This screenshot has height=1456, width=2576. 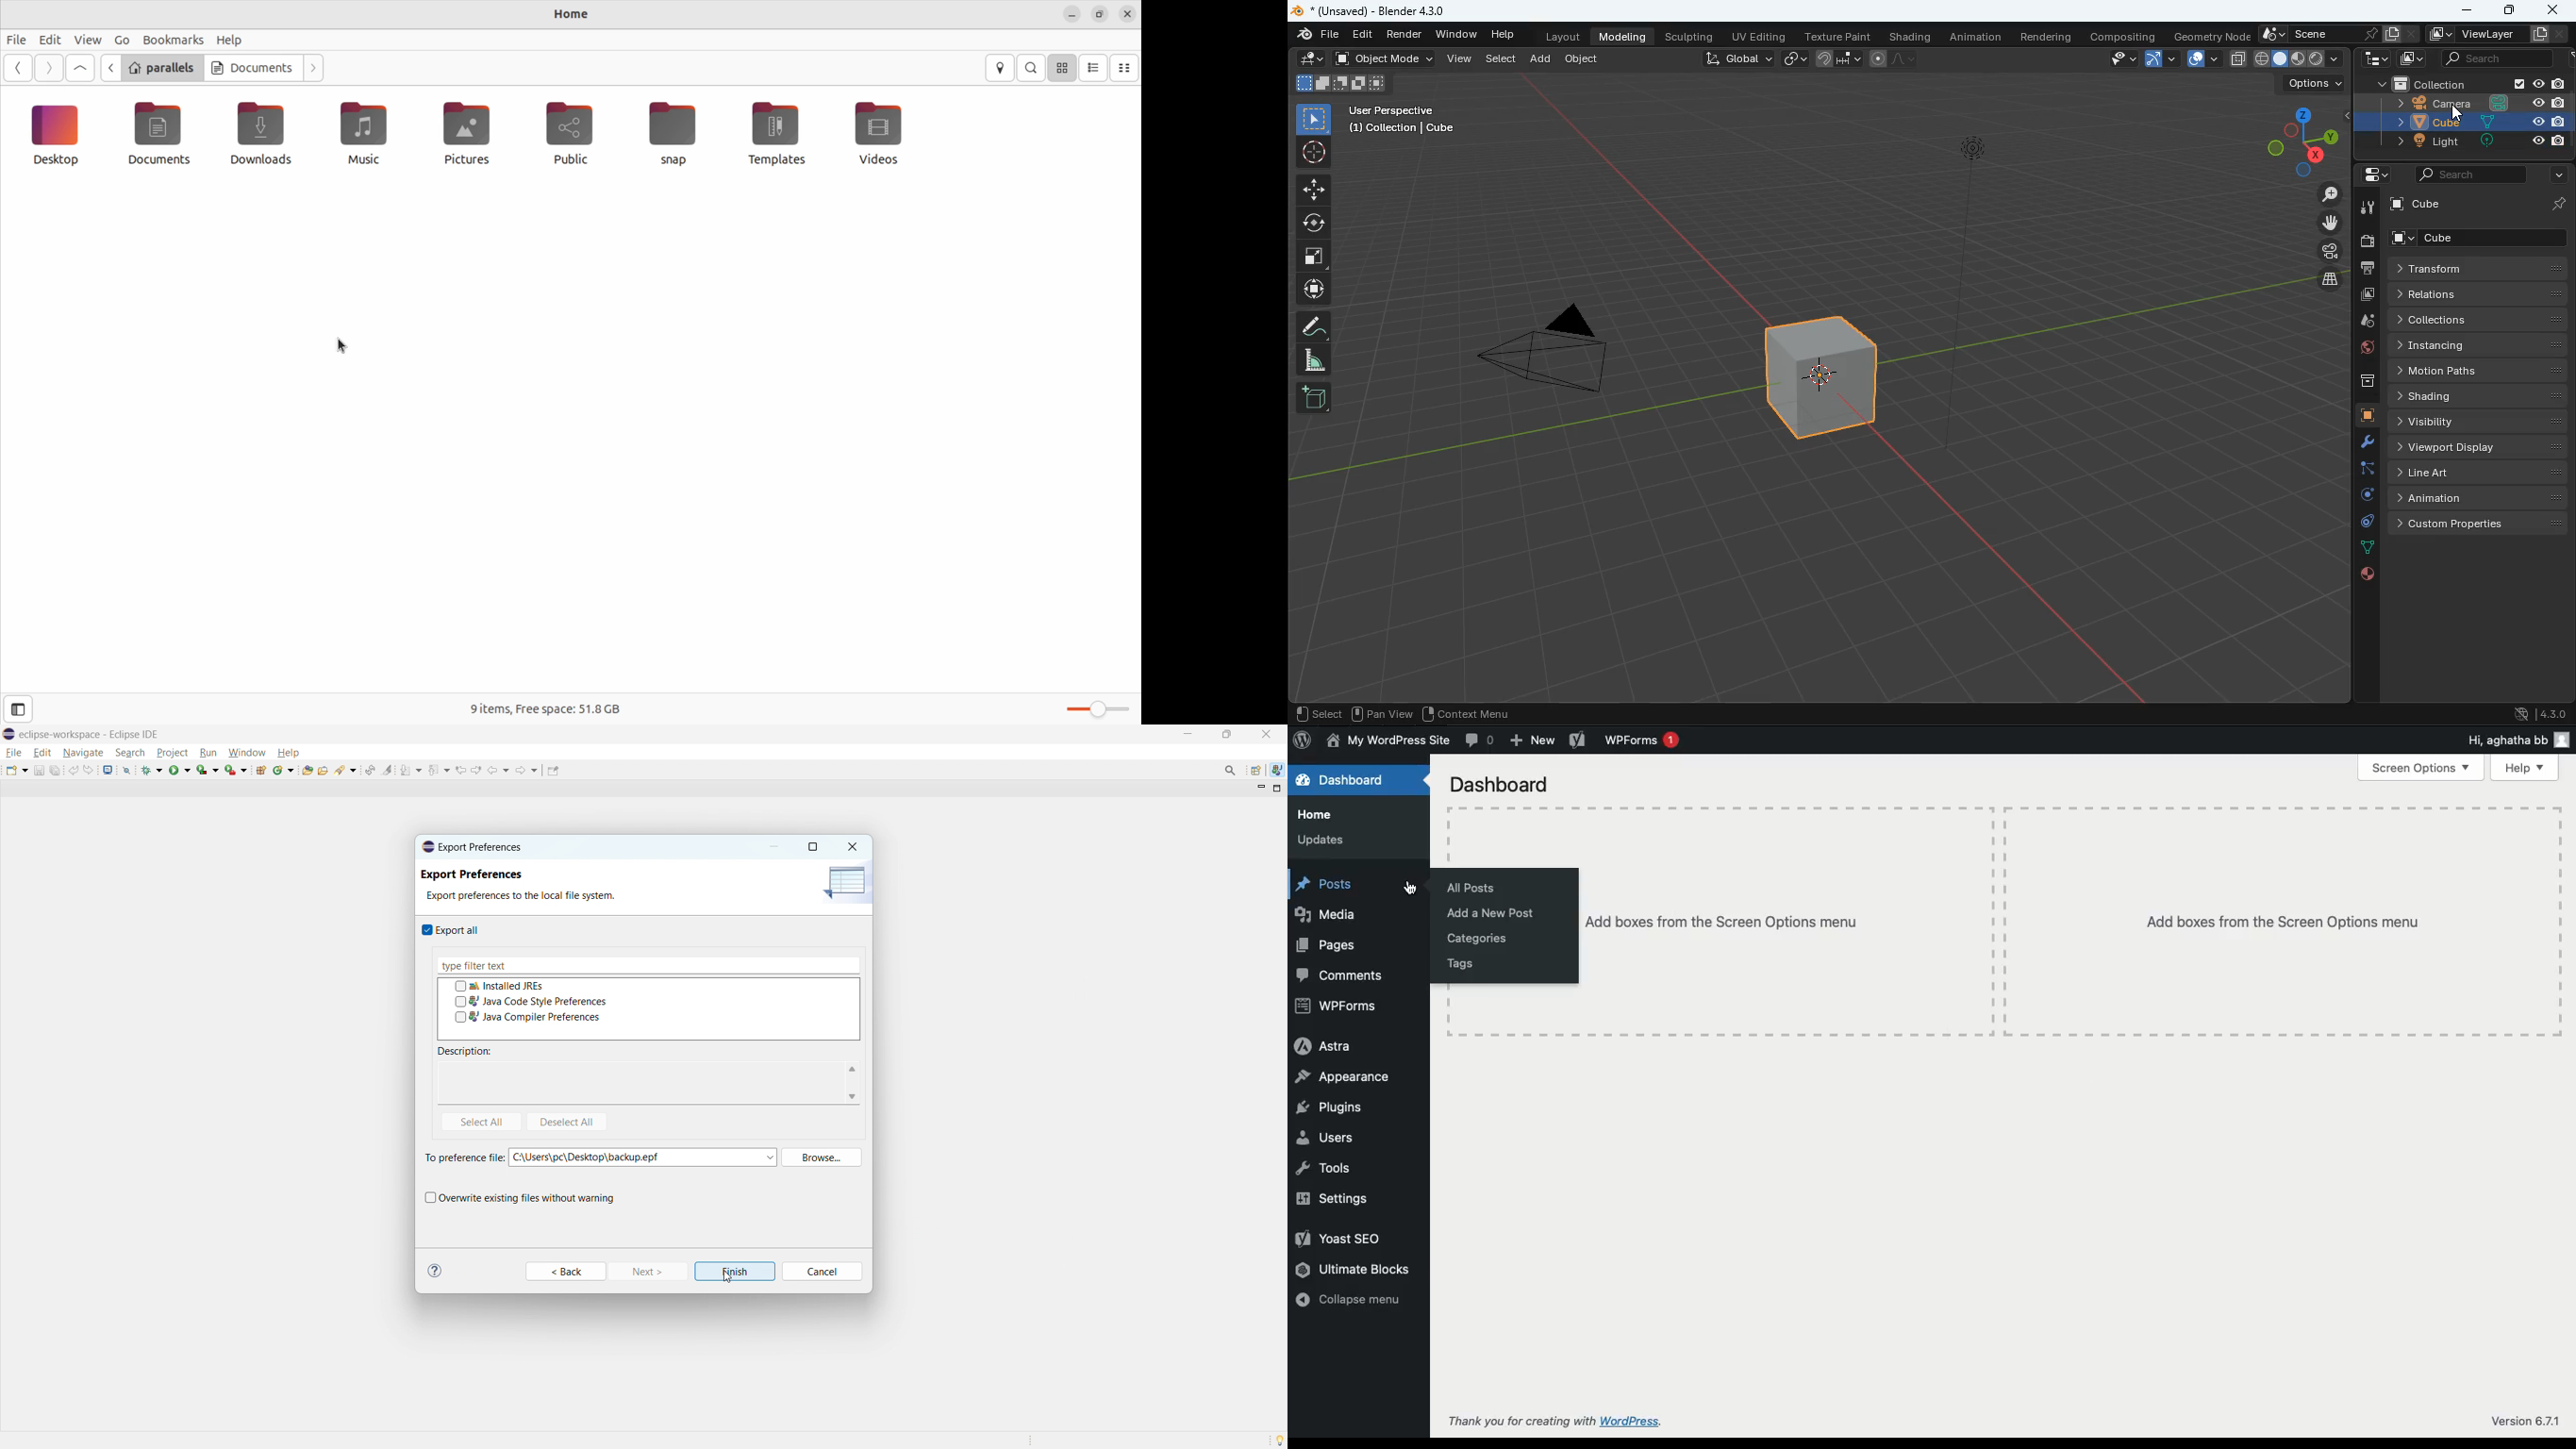 I want to click on blender, so click(x=1314, y=35).